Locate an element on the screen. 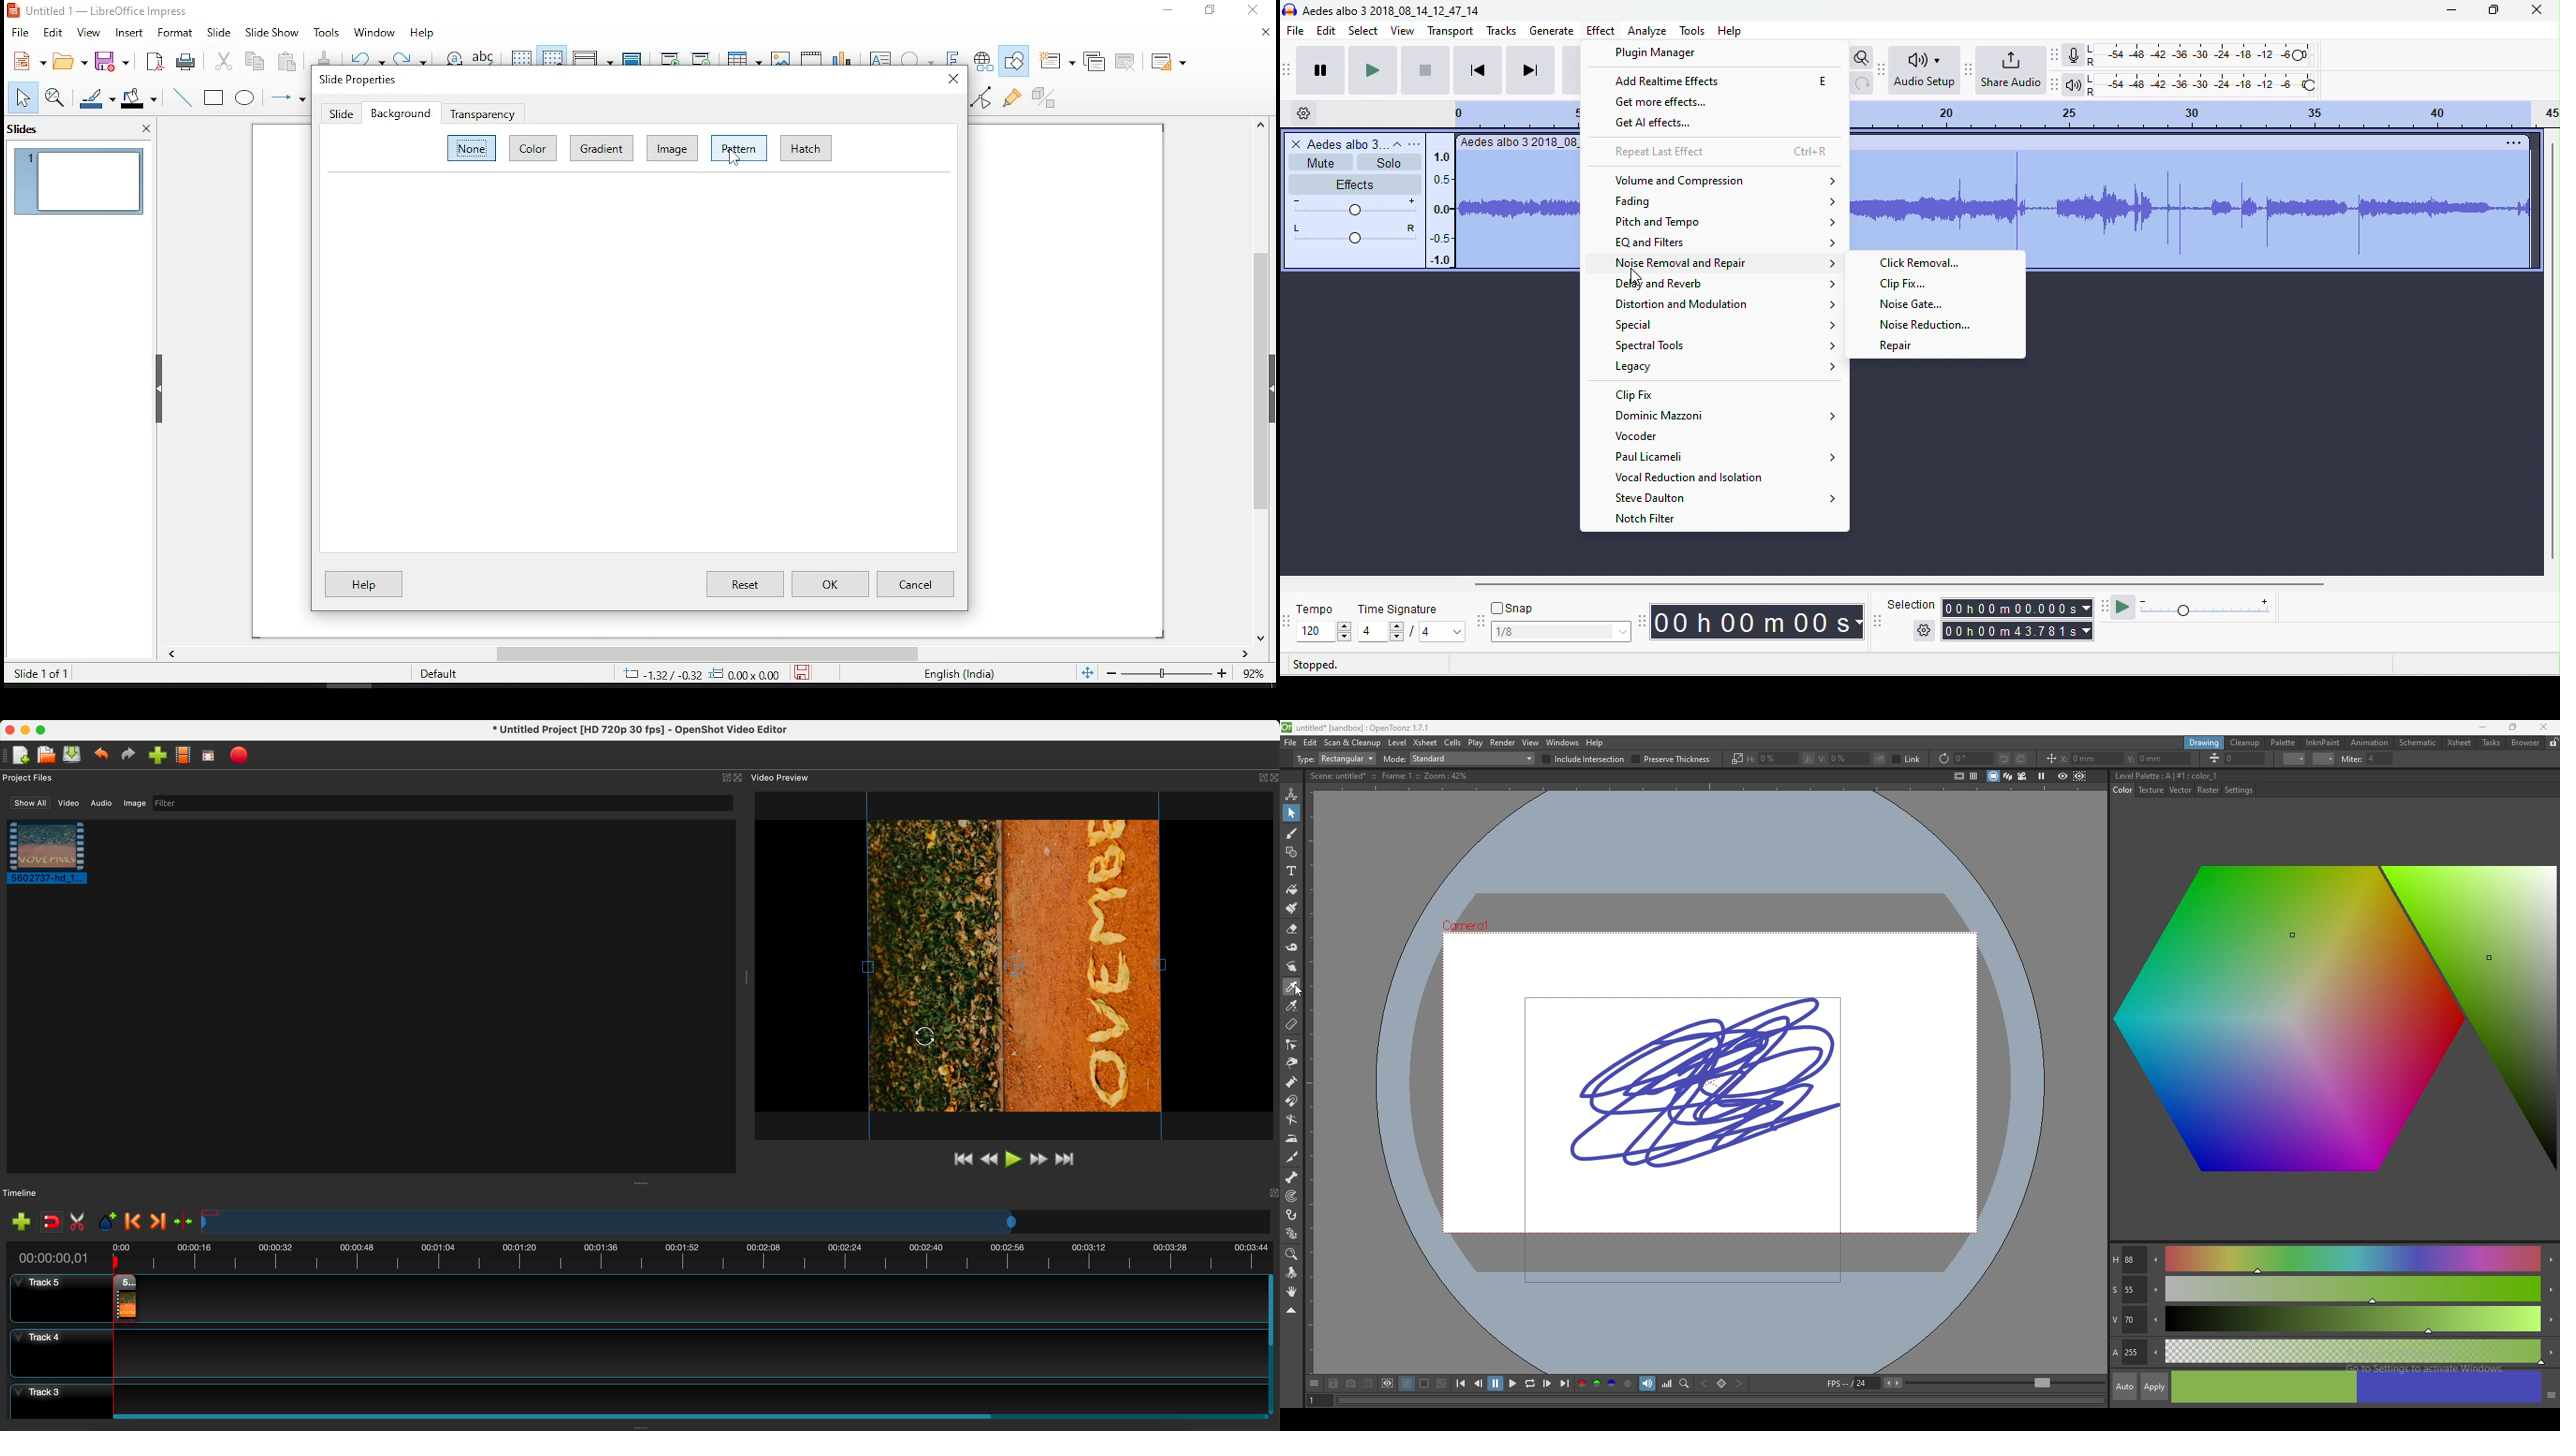 The image size is (2576, 1456). image is located at coordinates (672, 147).